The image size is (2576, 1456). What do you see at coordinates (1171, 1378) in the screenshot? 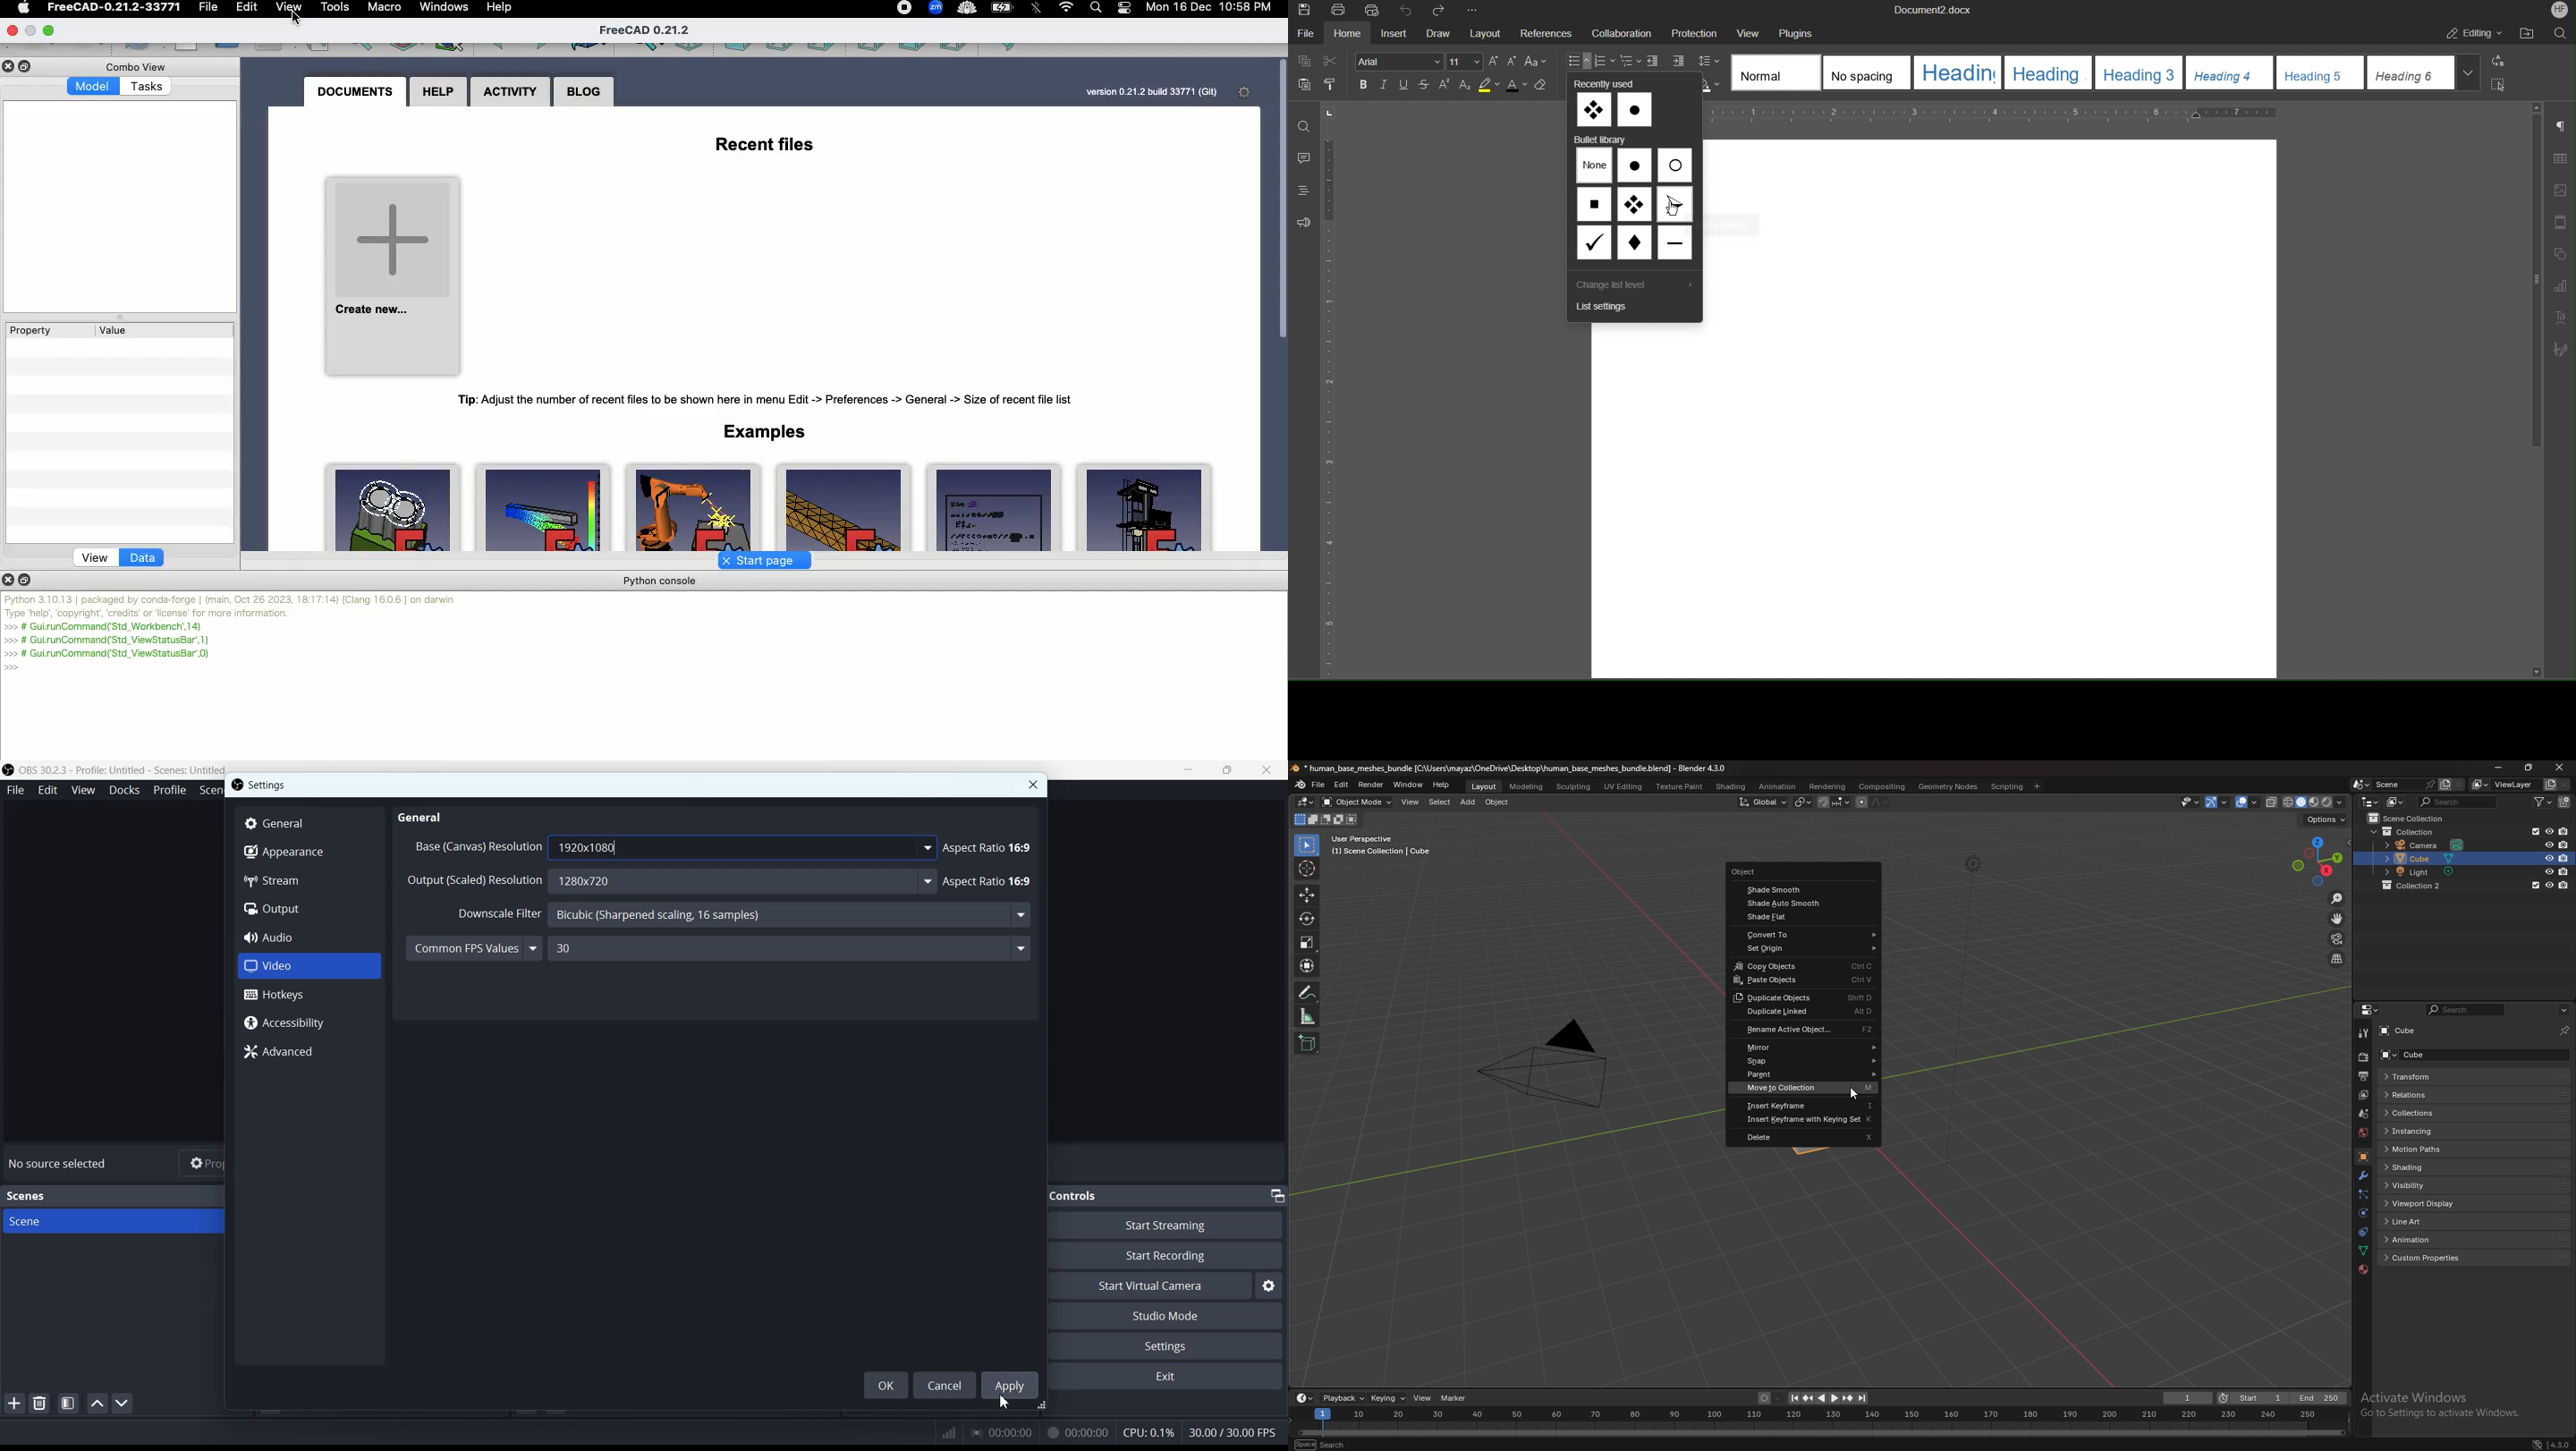
I see `Exit` at bounding box center [1171, 1378].